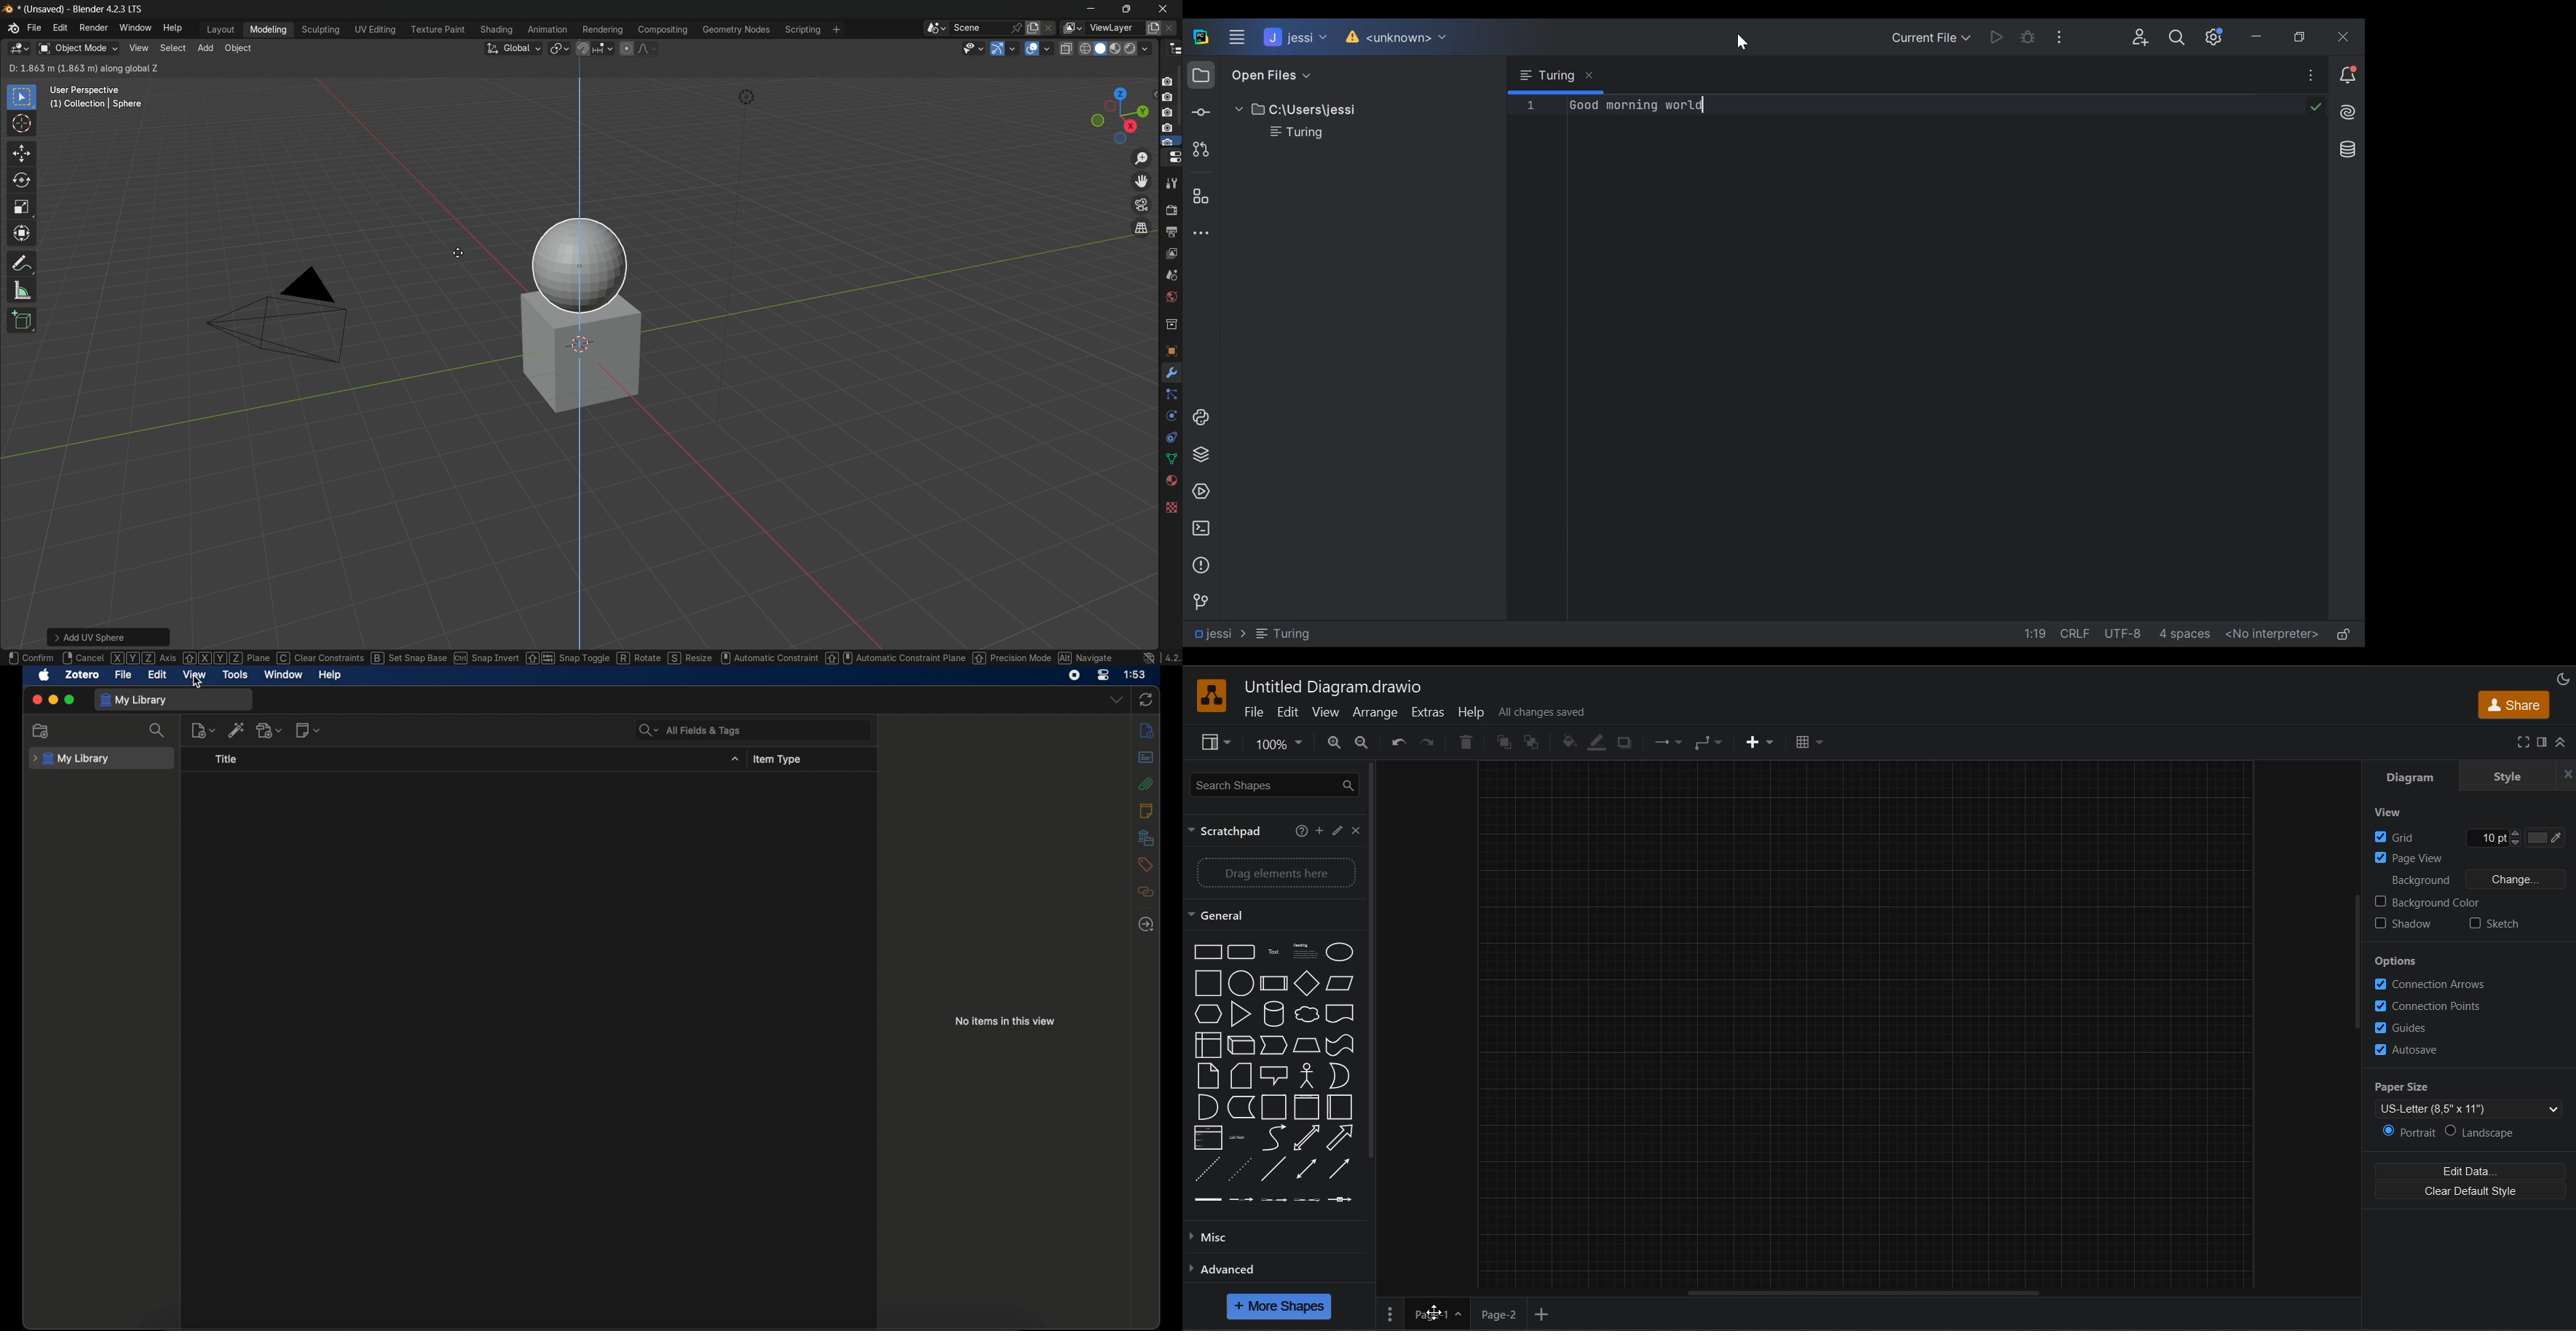 Image resolution: width=2576 pixels, height=1344 pixels. Describe the element at coordinates (1147, 837) in the screenshot. I see `libraries` at that location.